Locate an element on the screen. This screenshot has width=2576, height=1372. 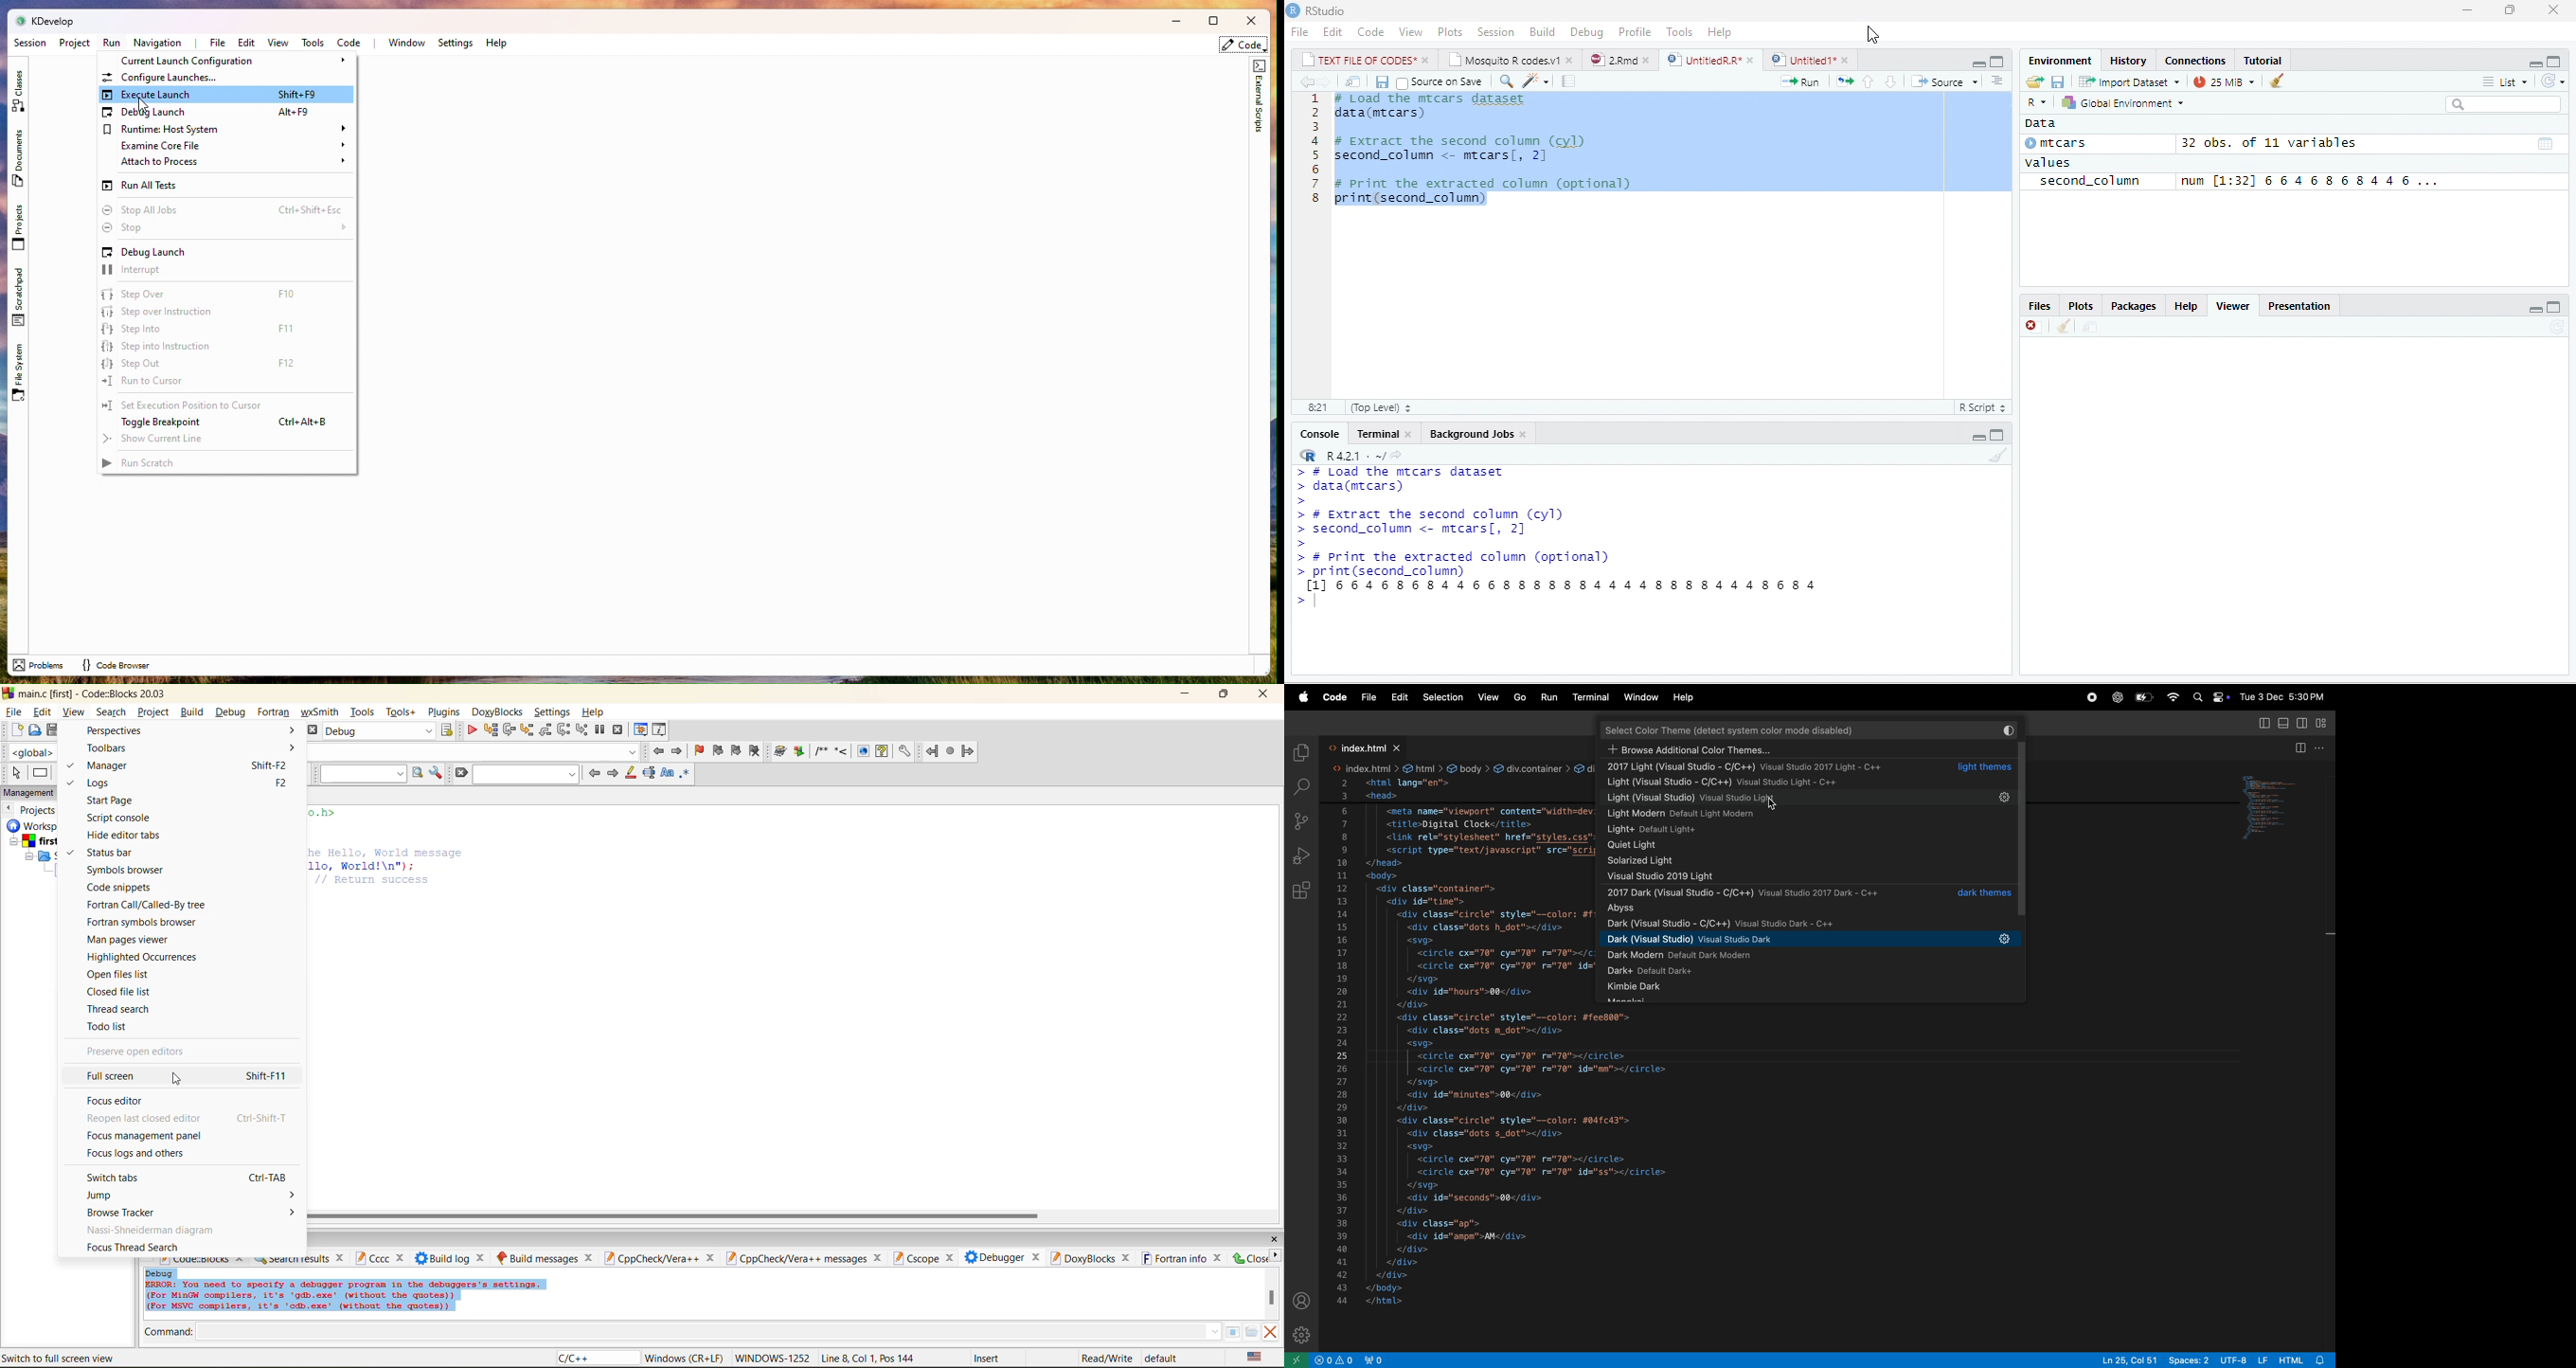
Close is located at coordinates (1256, 1259).